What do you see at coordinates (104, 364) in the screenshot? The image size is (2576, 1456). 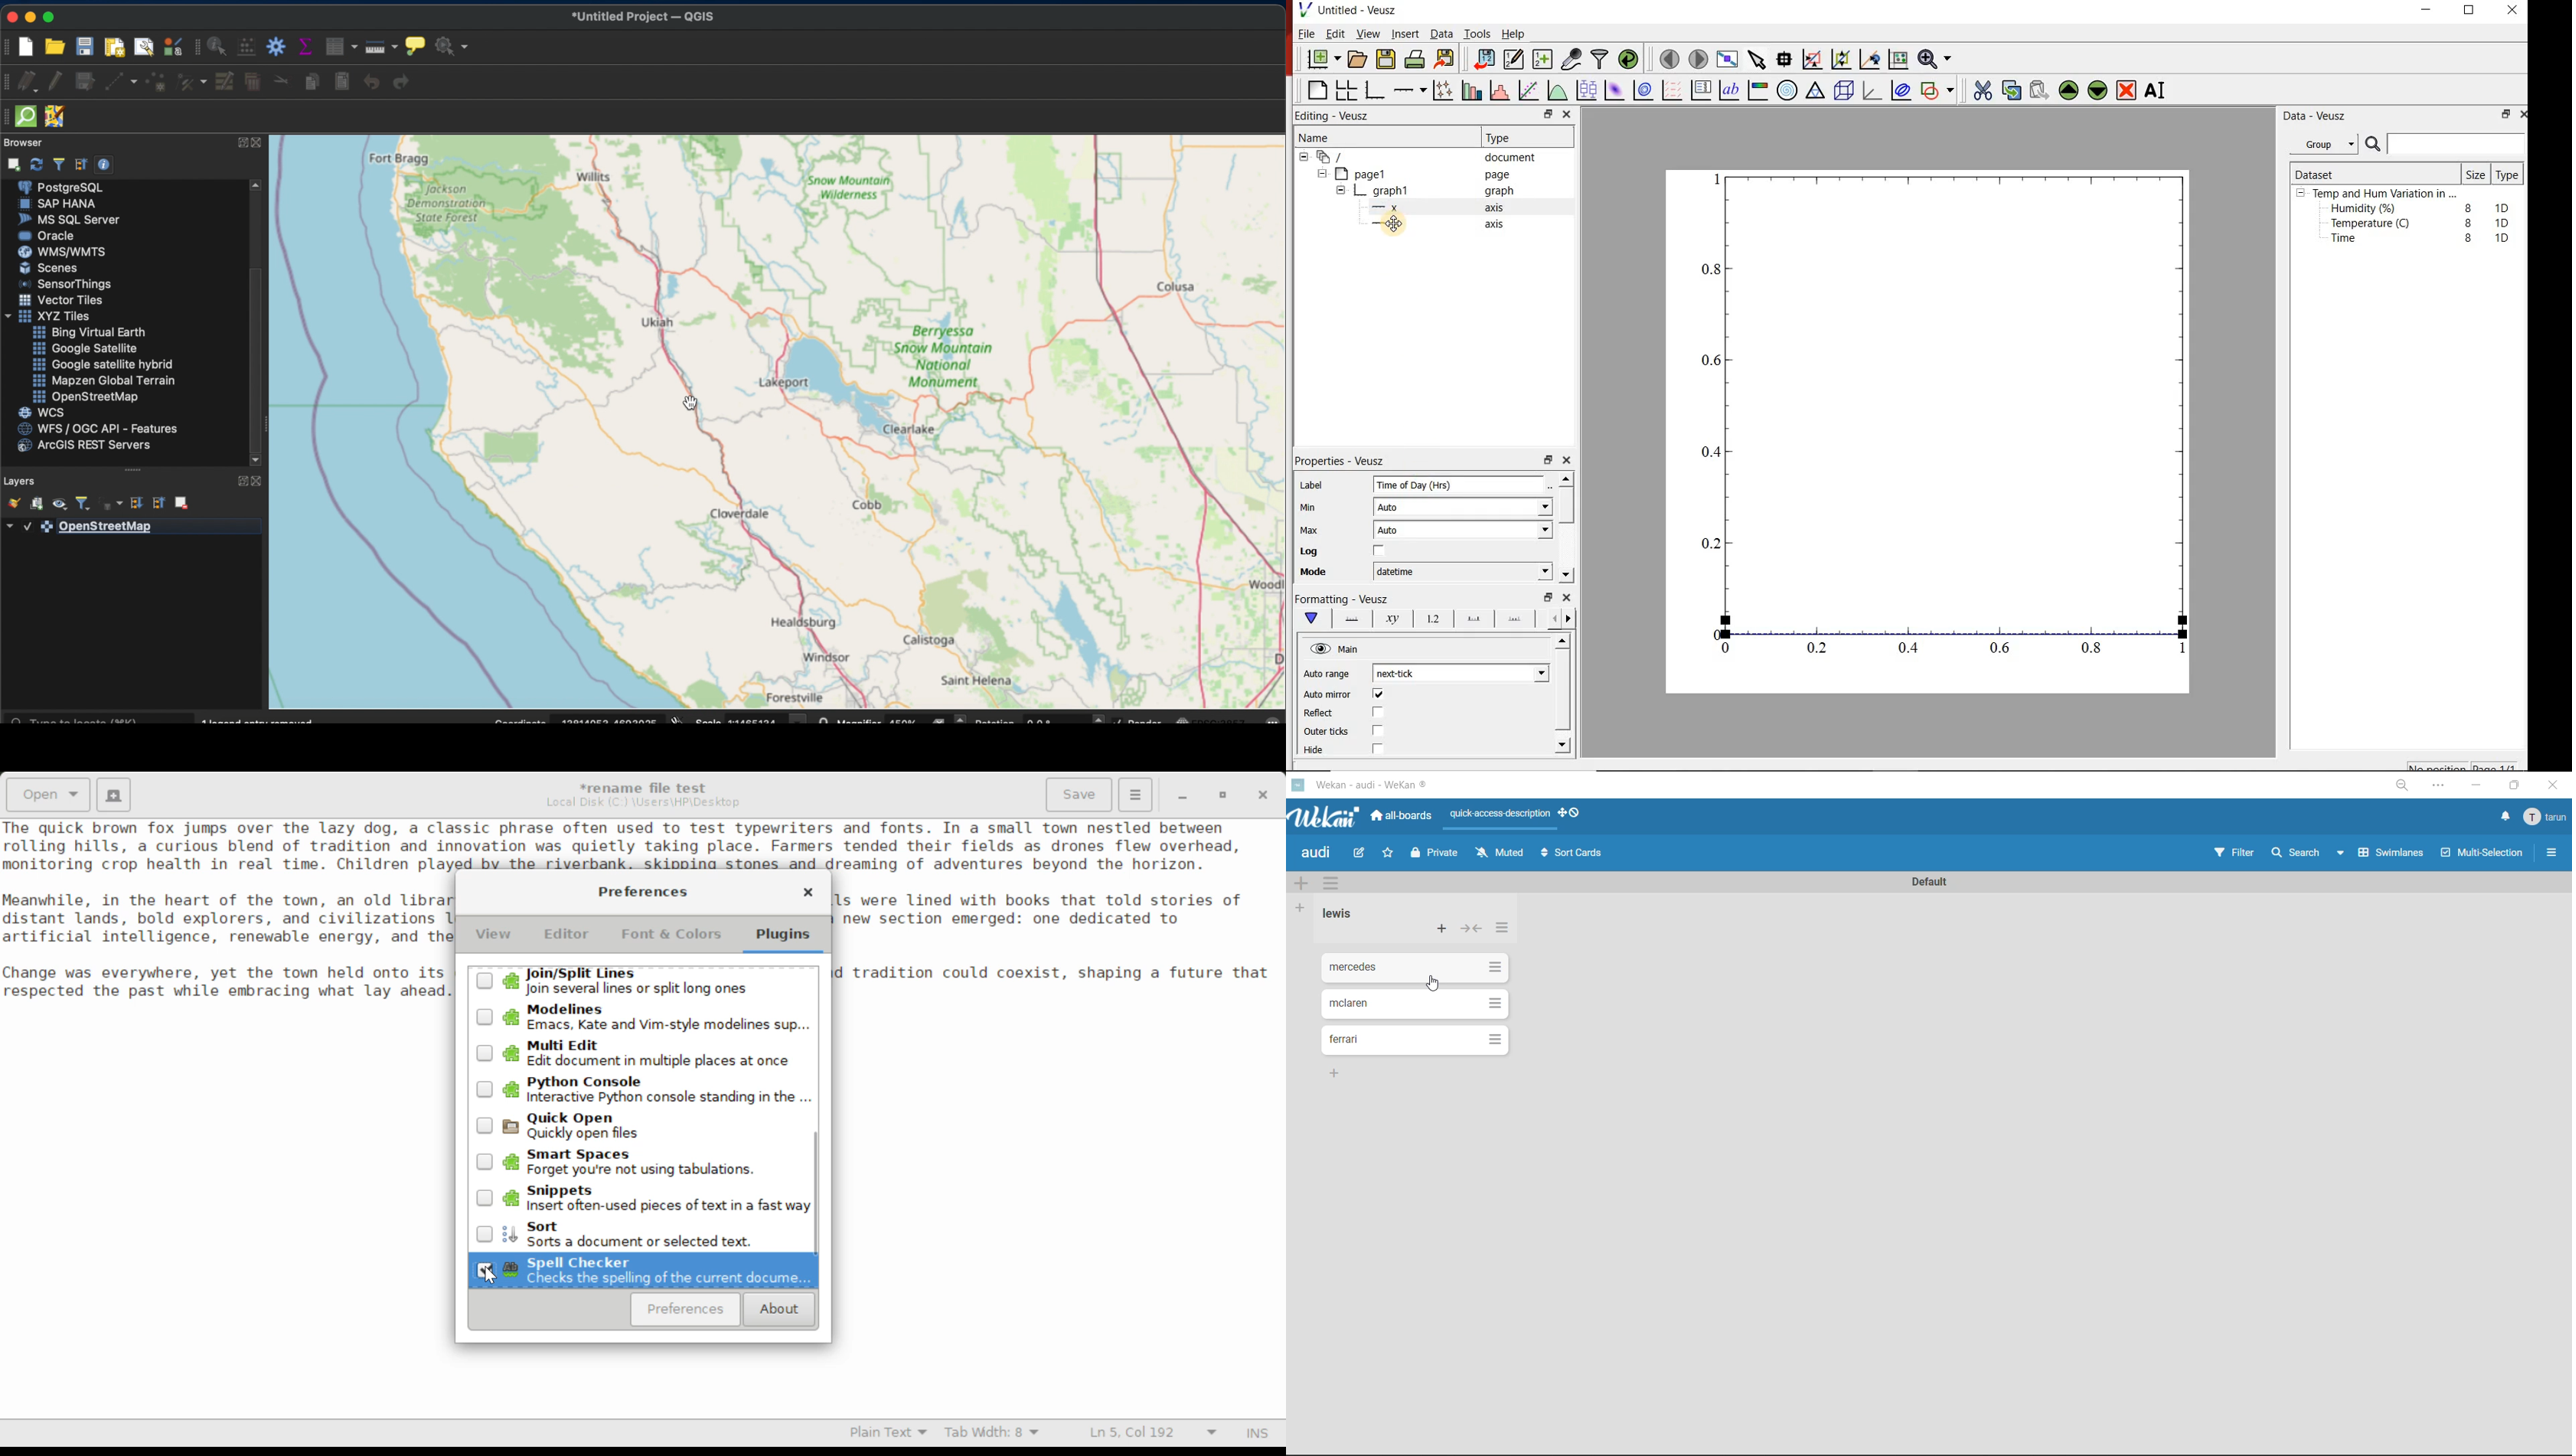 I see `google hybrid satellite` at bounding box center [104, 364].